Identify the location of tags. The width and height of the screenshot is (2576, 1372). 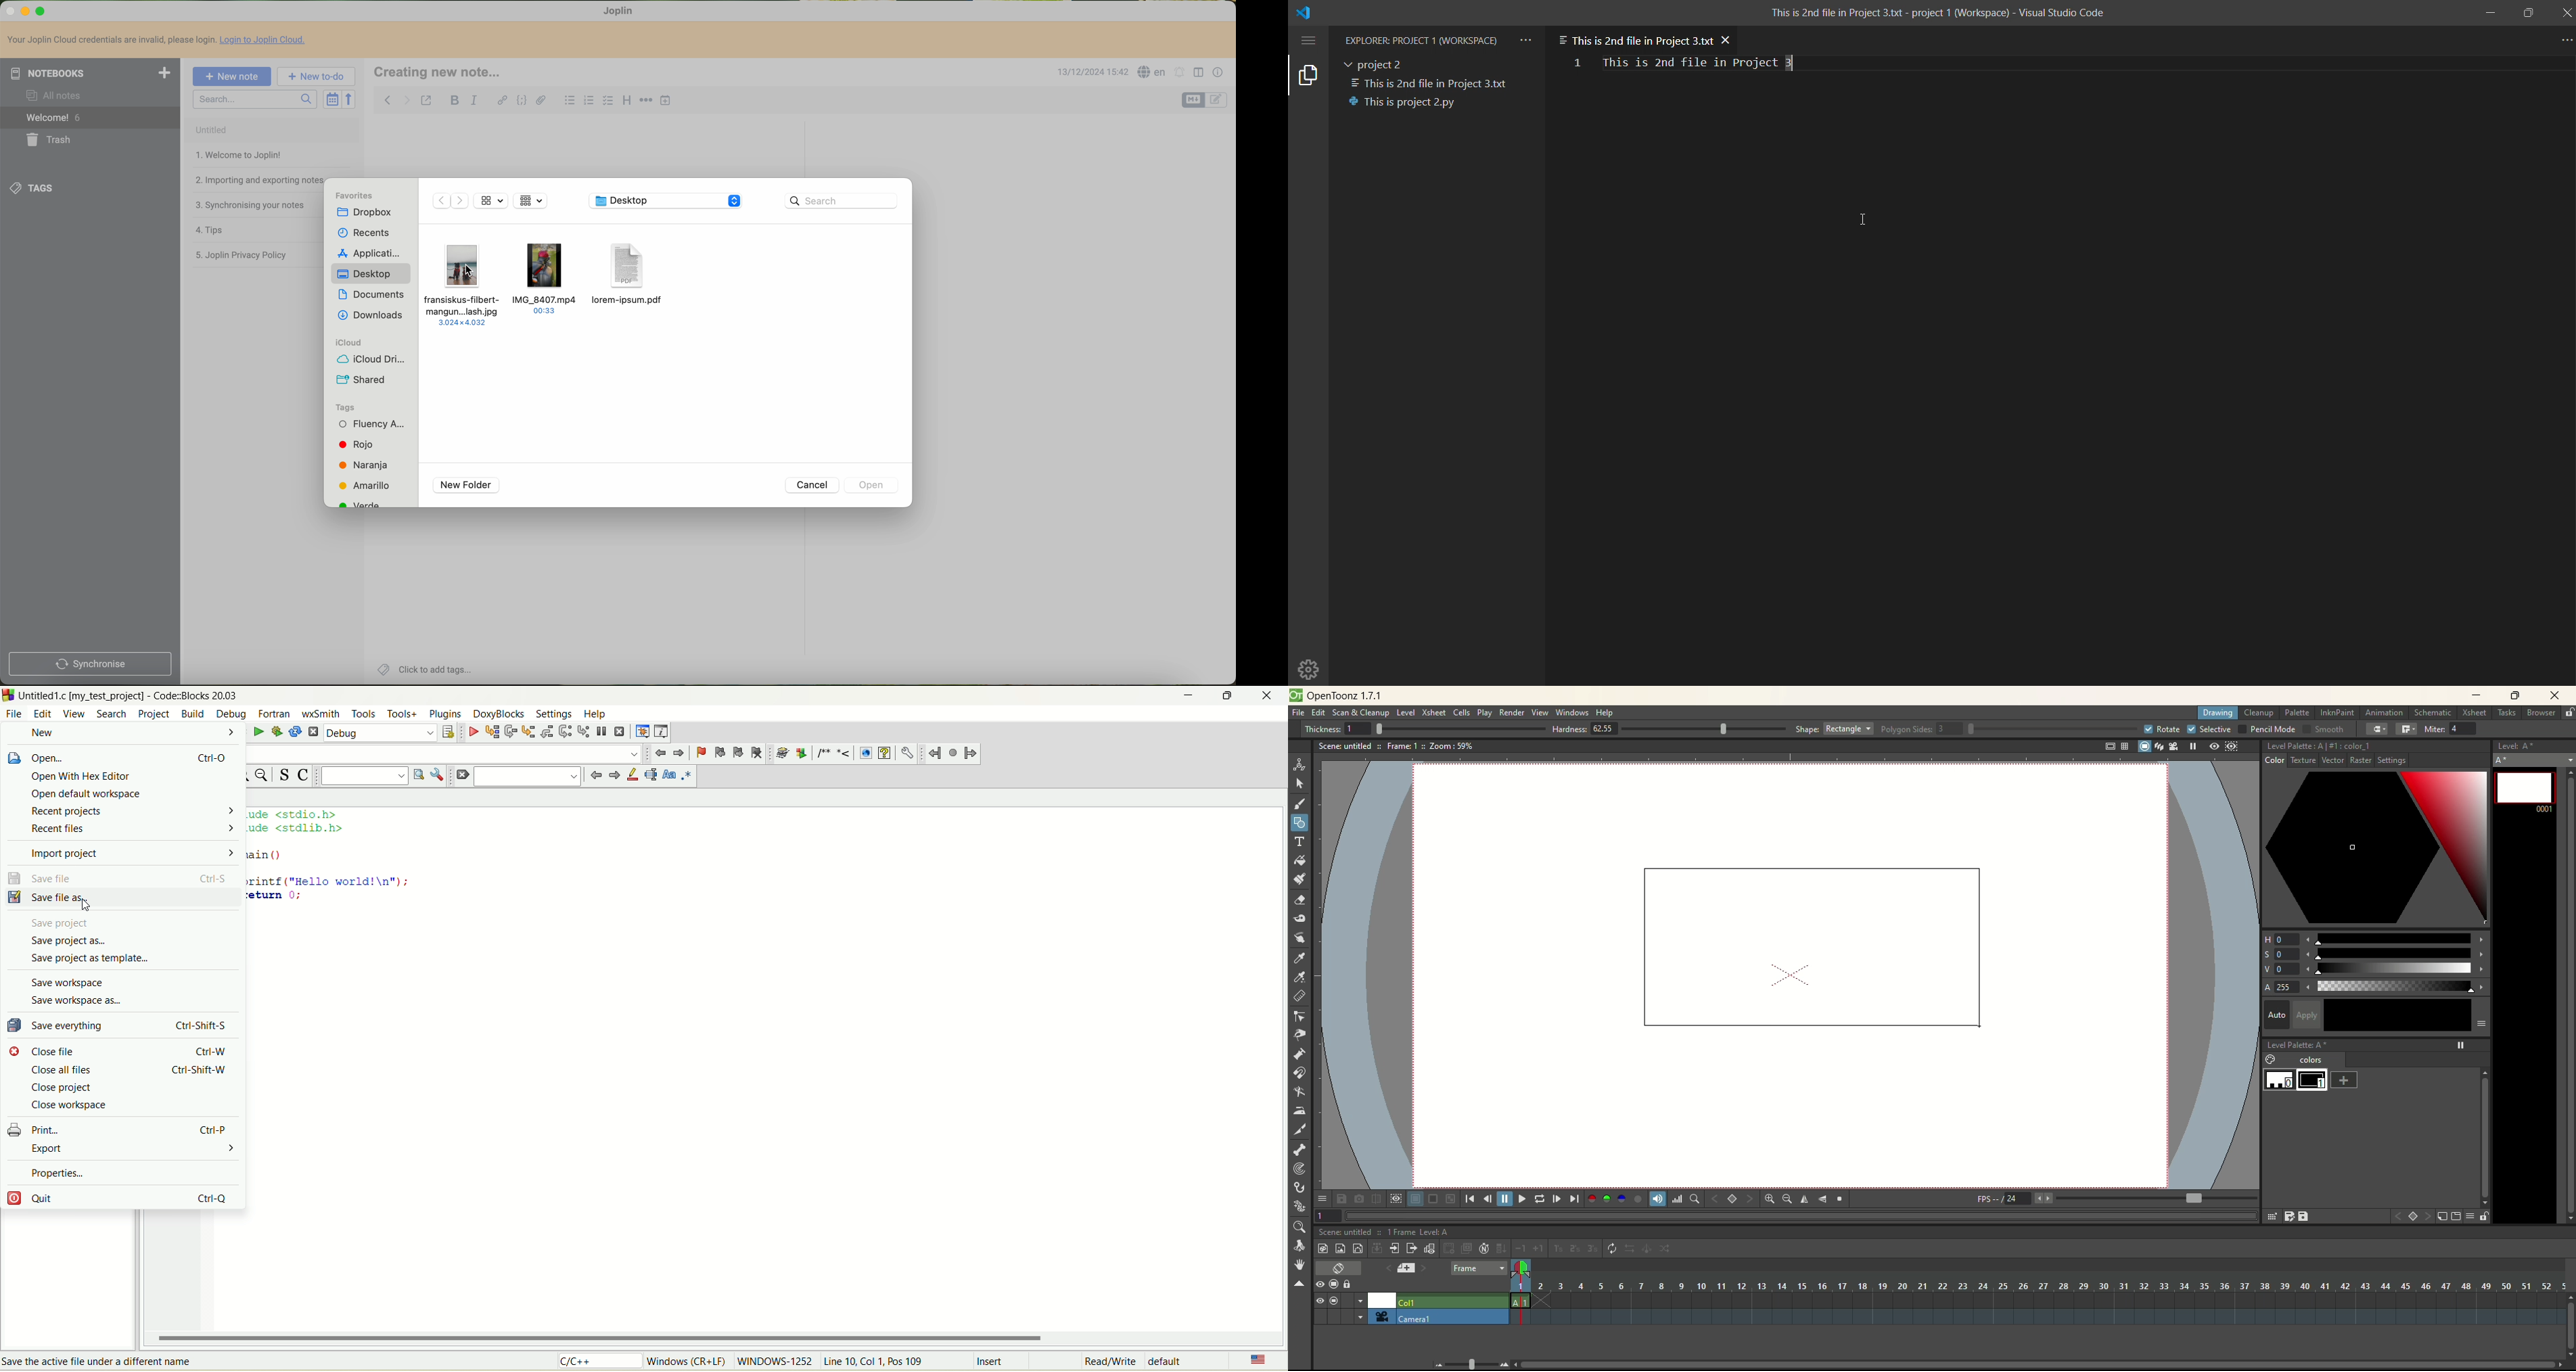
(351, 408).